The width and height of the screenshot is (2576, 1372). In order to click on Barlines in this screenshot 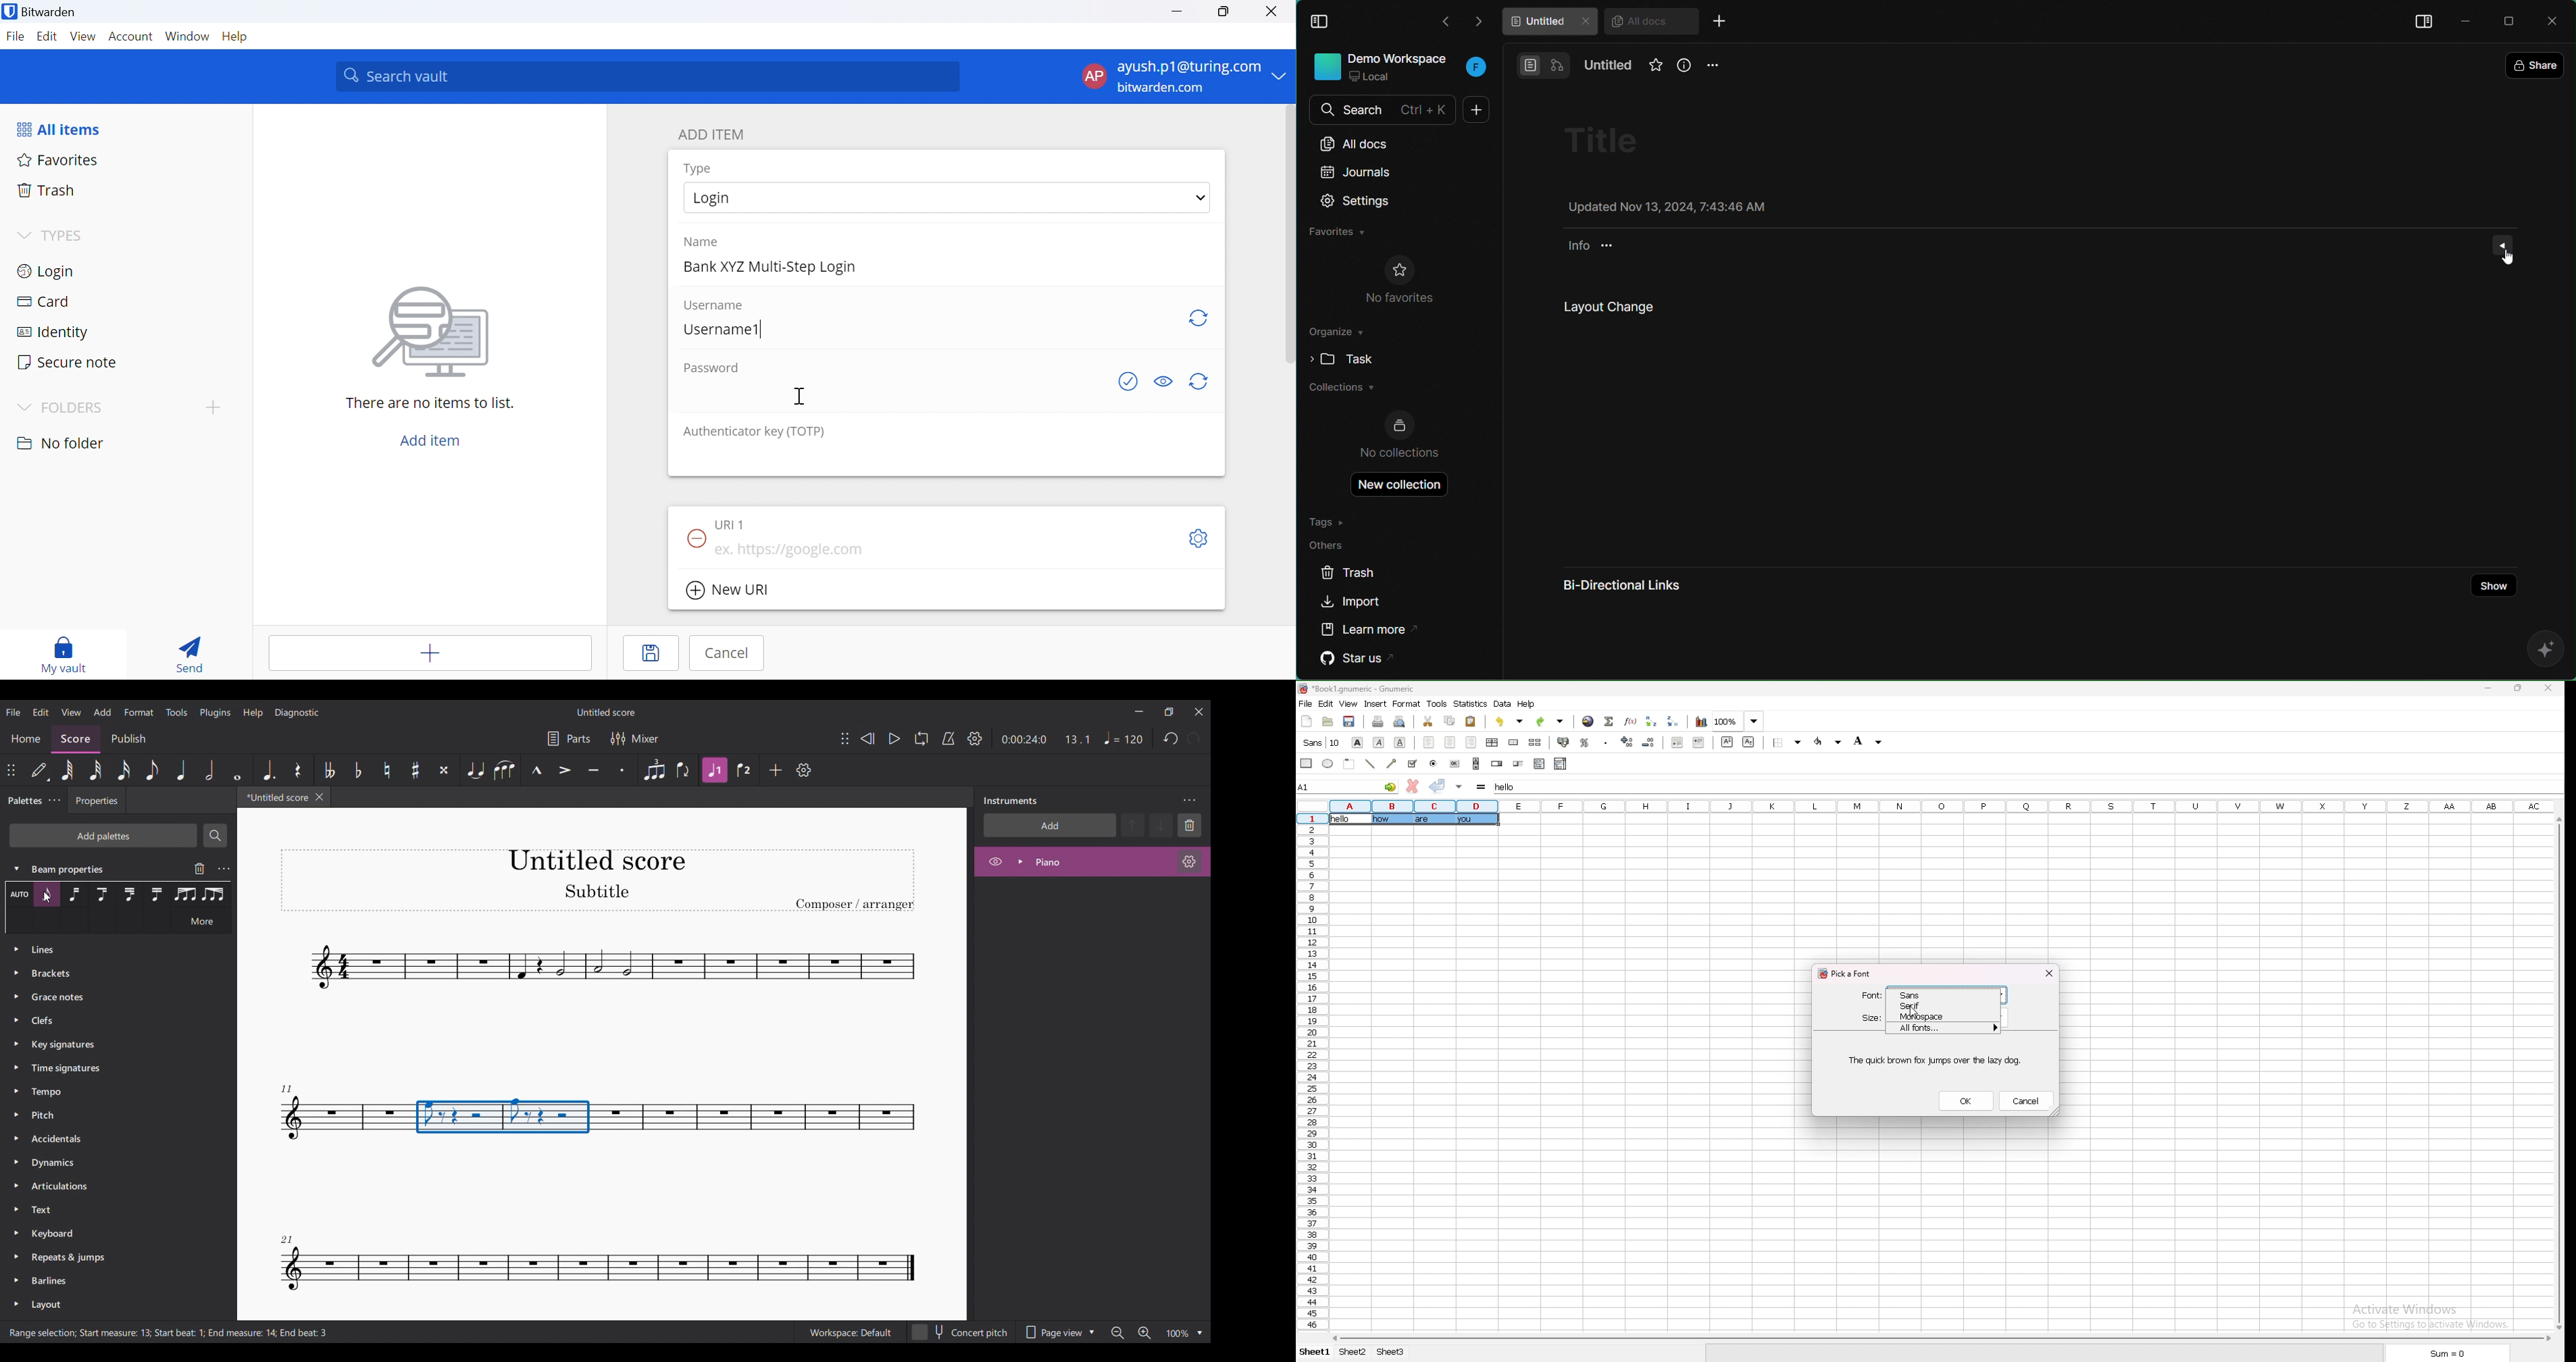, I will do `click(107, 1281)`.